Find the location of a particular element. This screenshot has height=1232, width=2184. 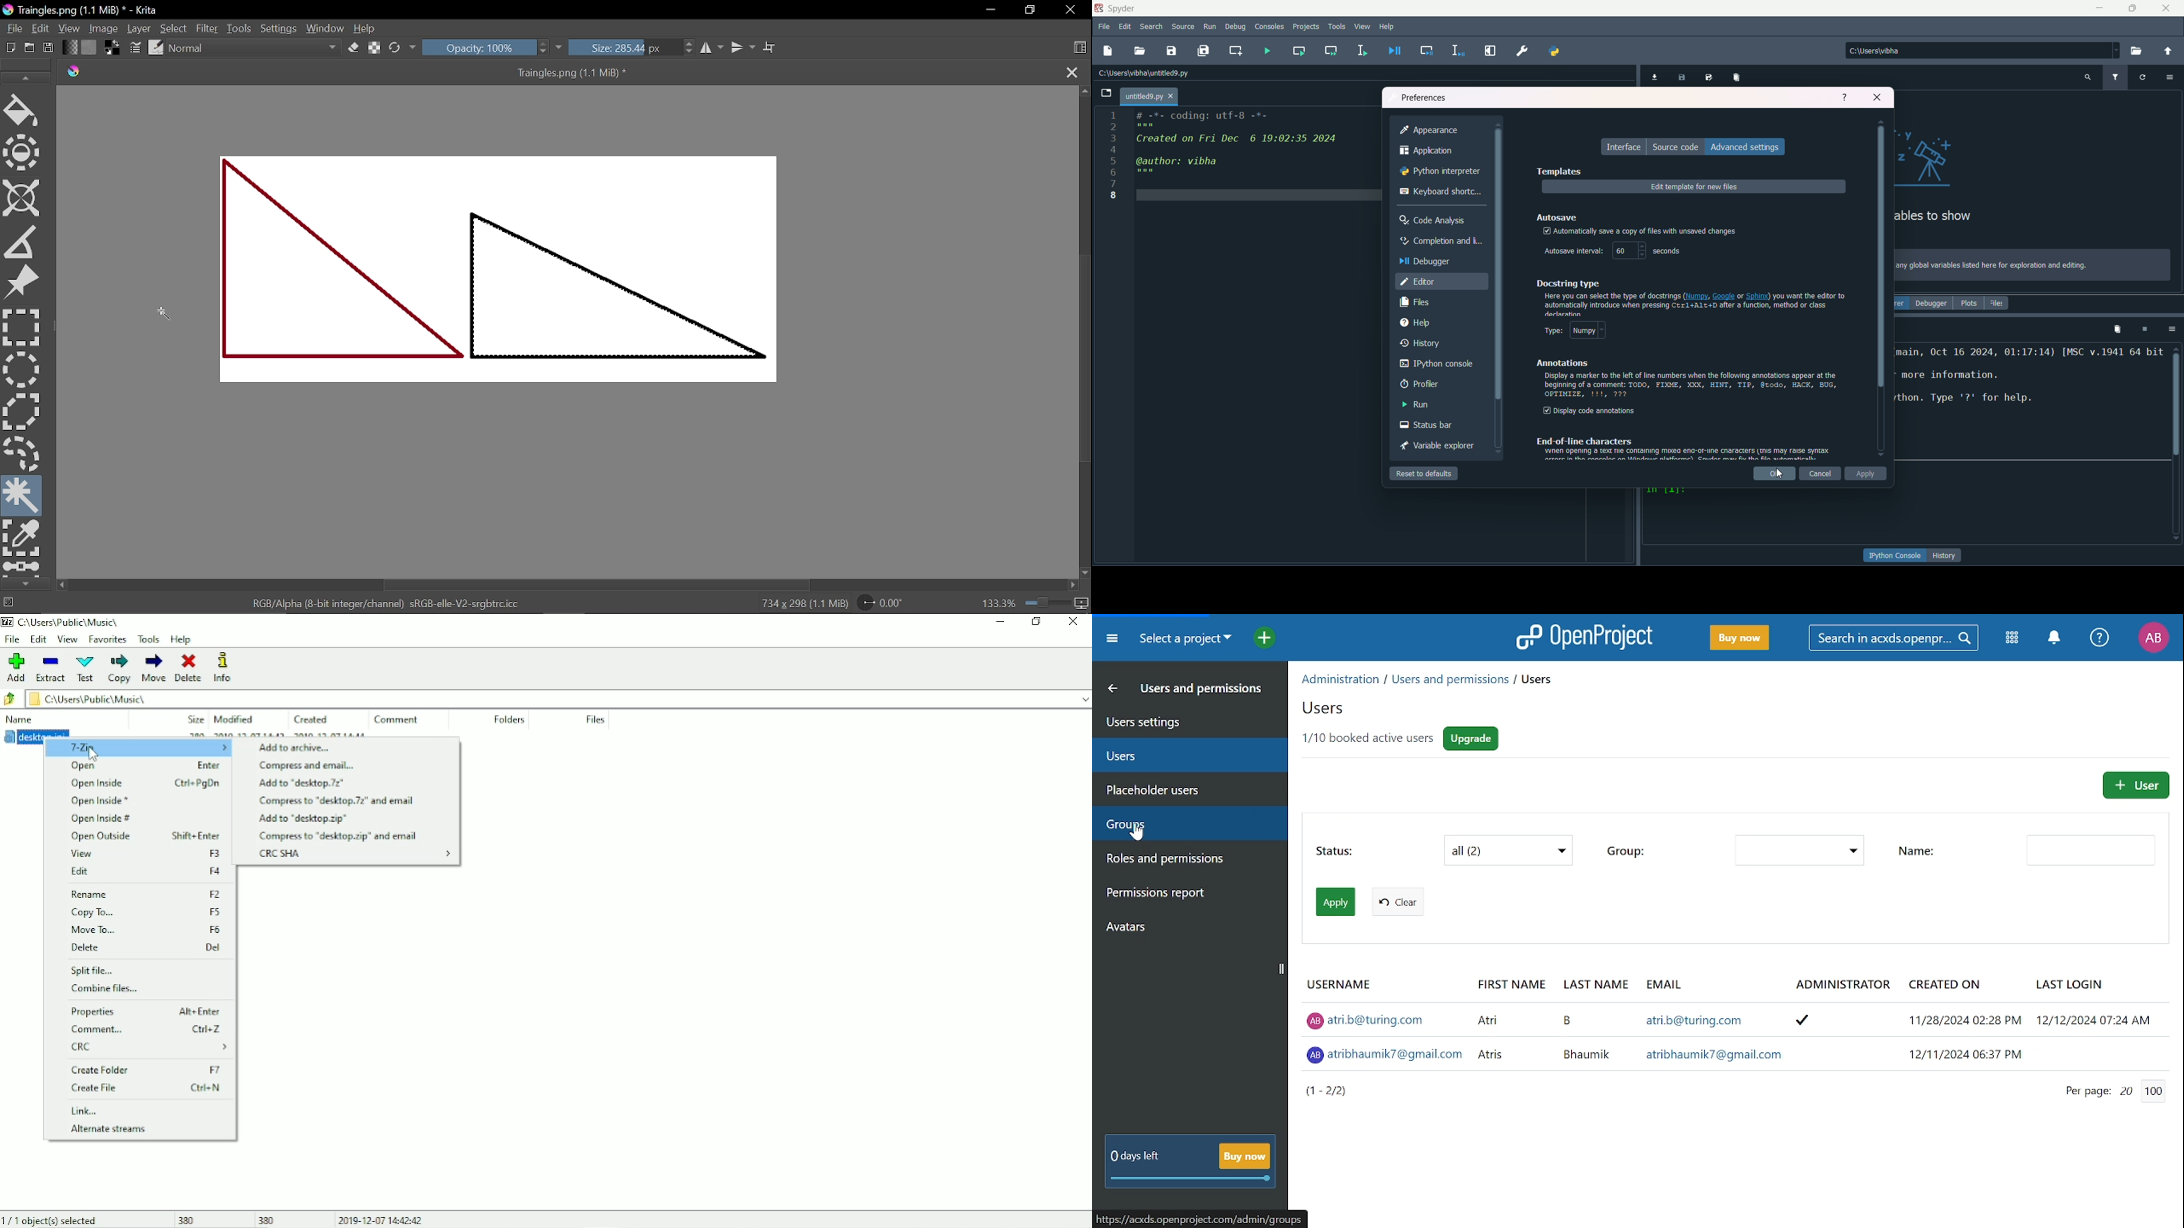

ok is located at coordinates (1776, 475).